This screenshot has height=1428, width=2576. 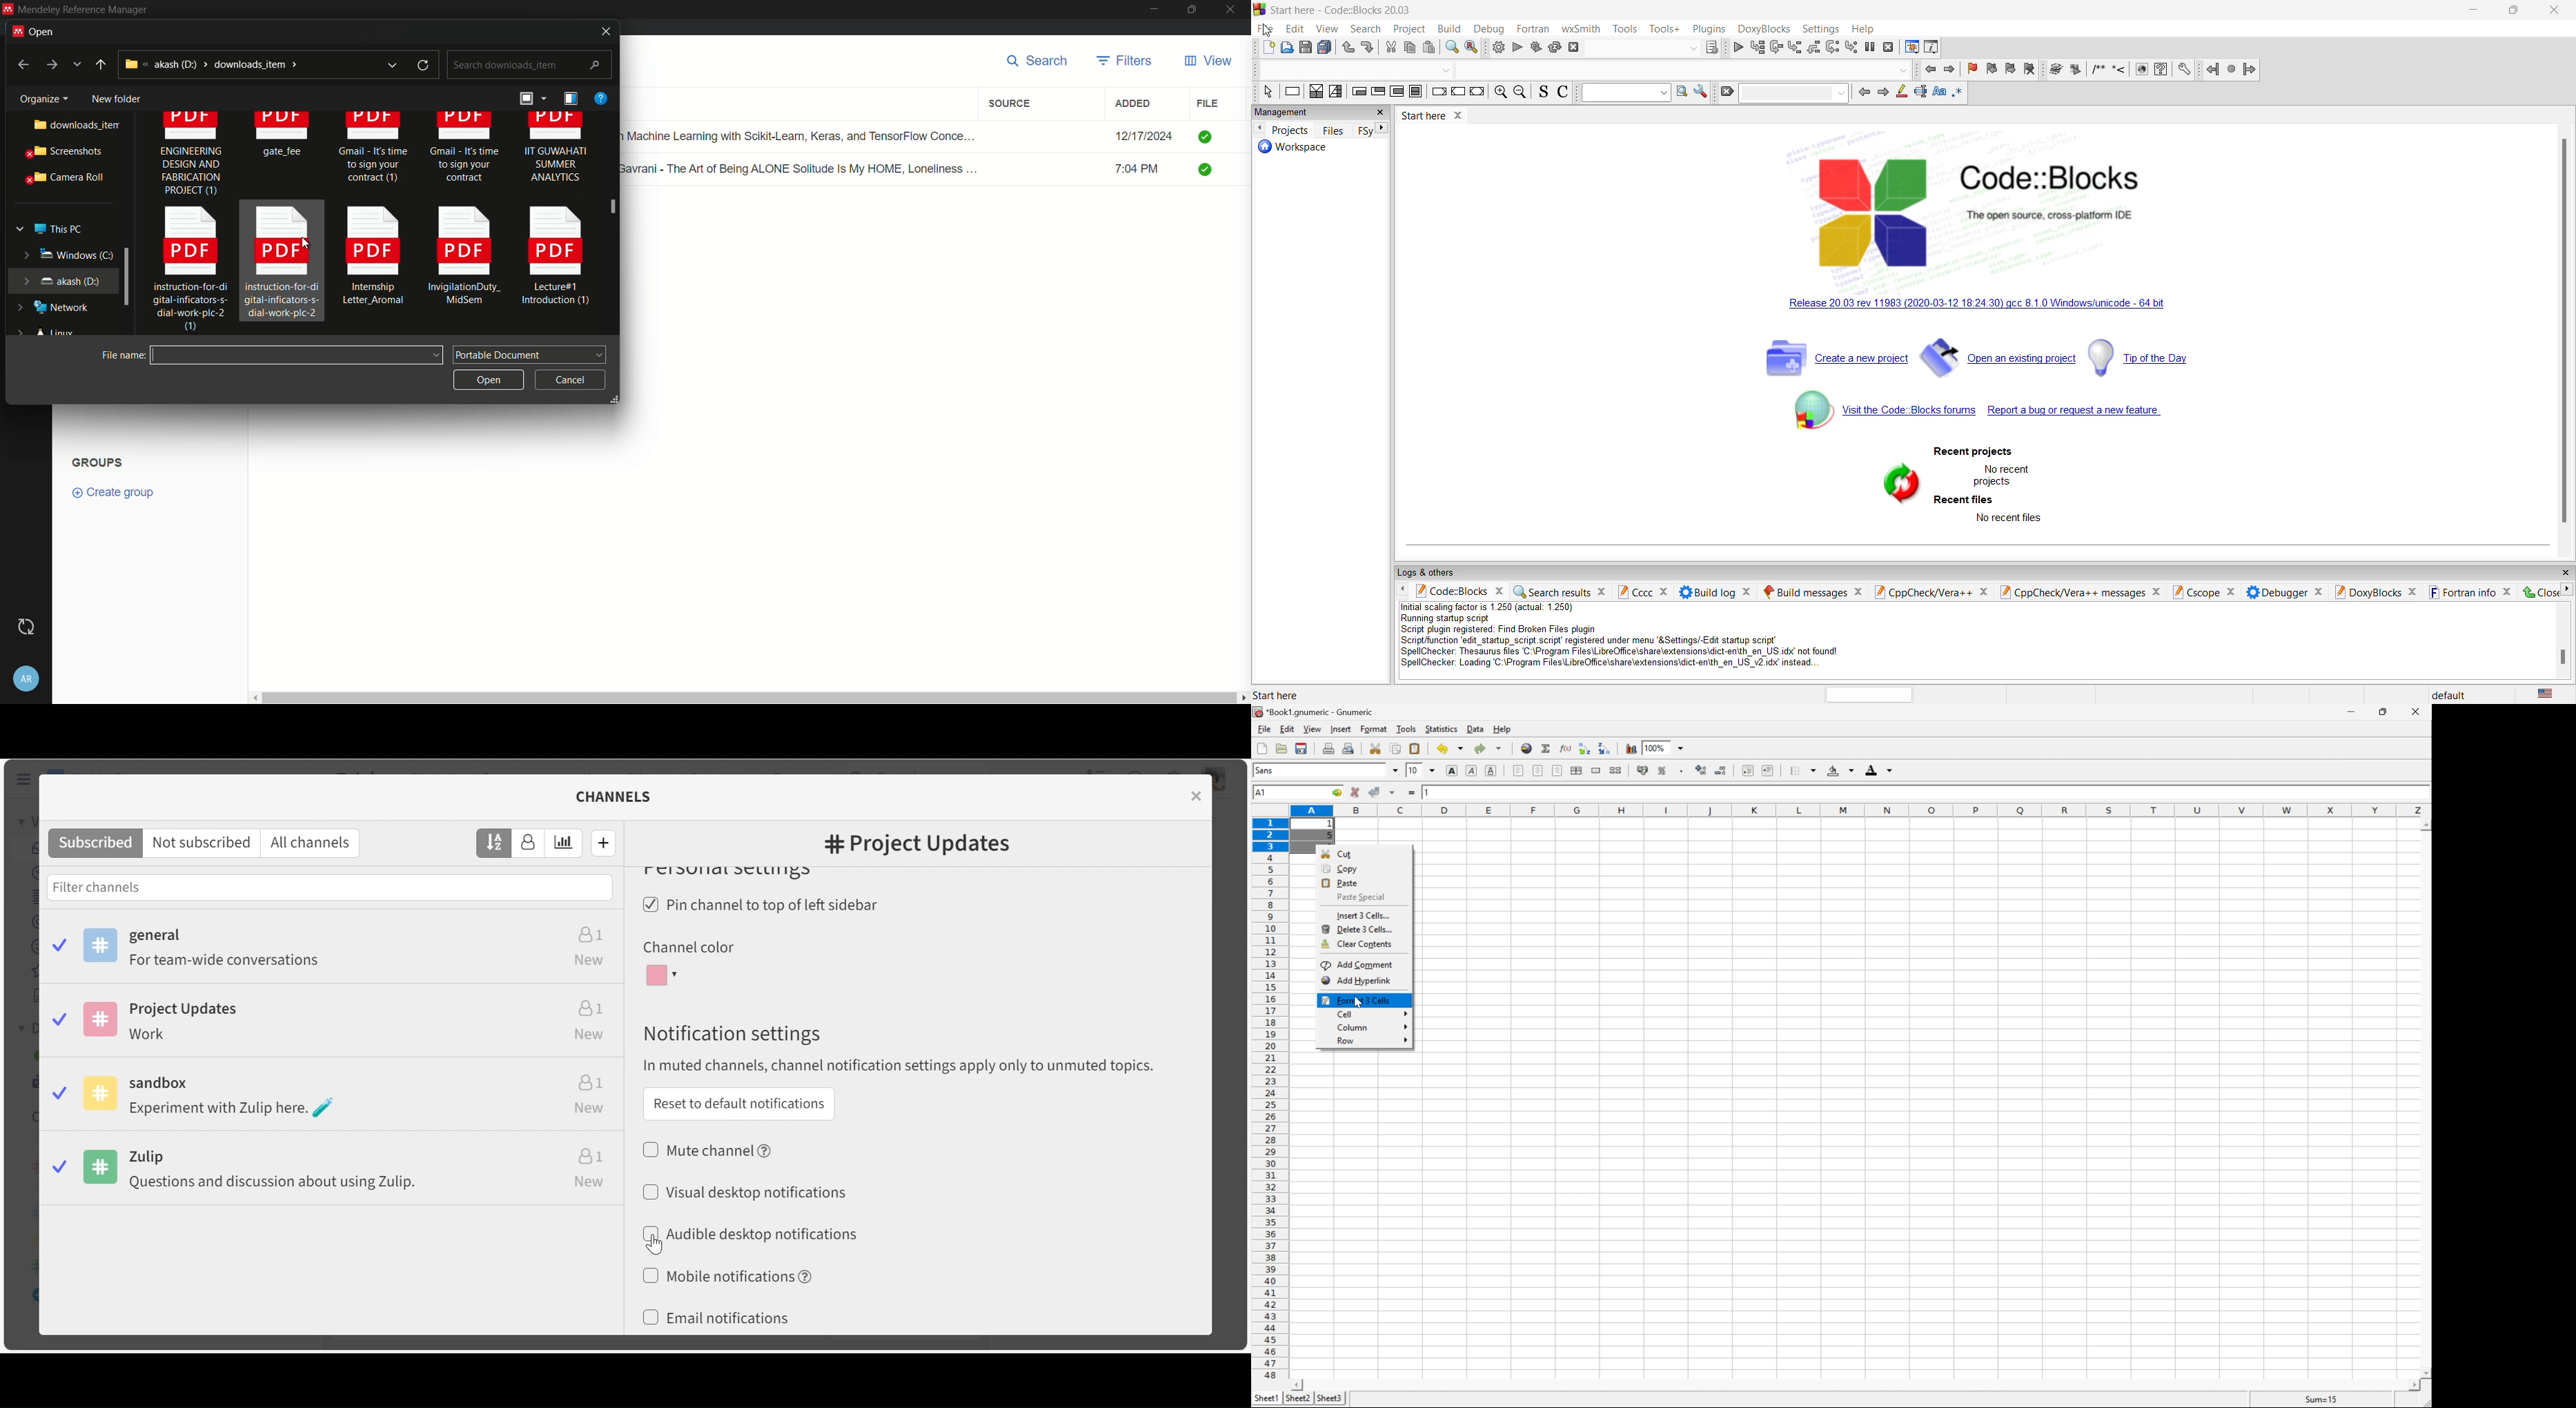 What do you see at coordinates (1326, 47) in the screenshot?
I see `save all` at bounding box center [1326, 47].